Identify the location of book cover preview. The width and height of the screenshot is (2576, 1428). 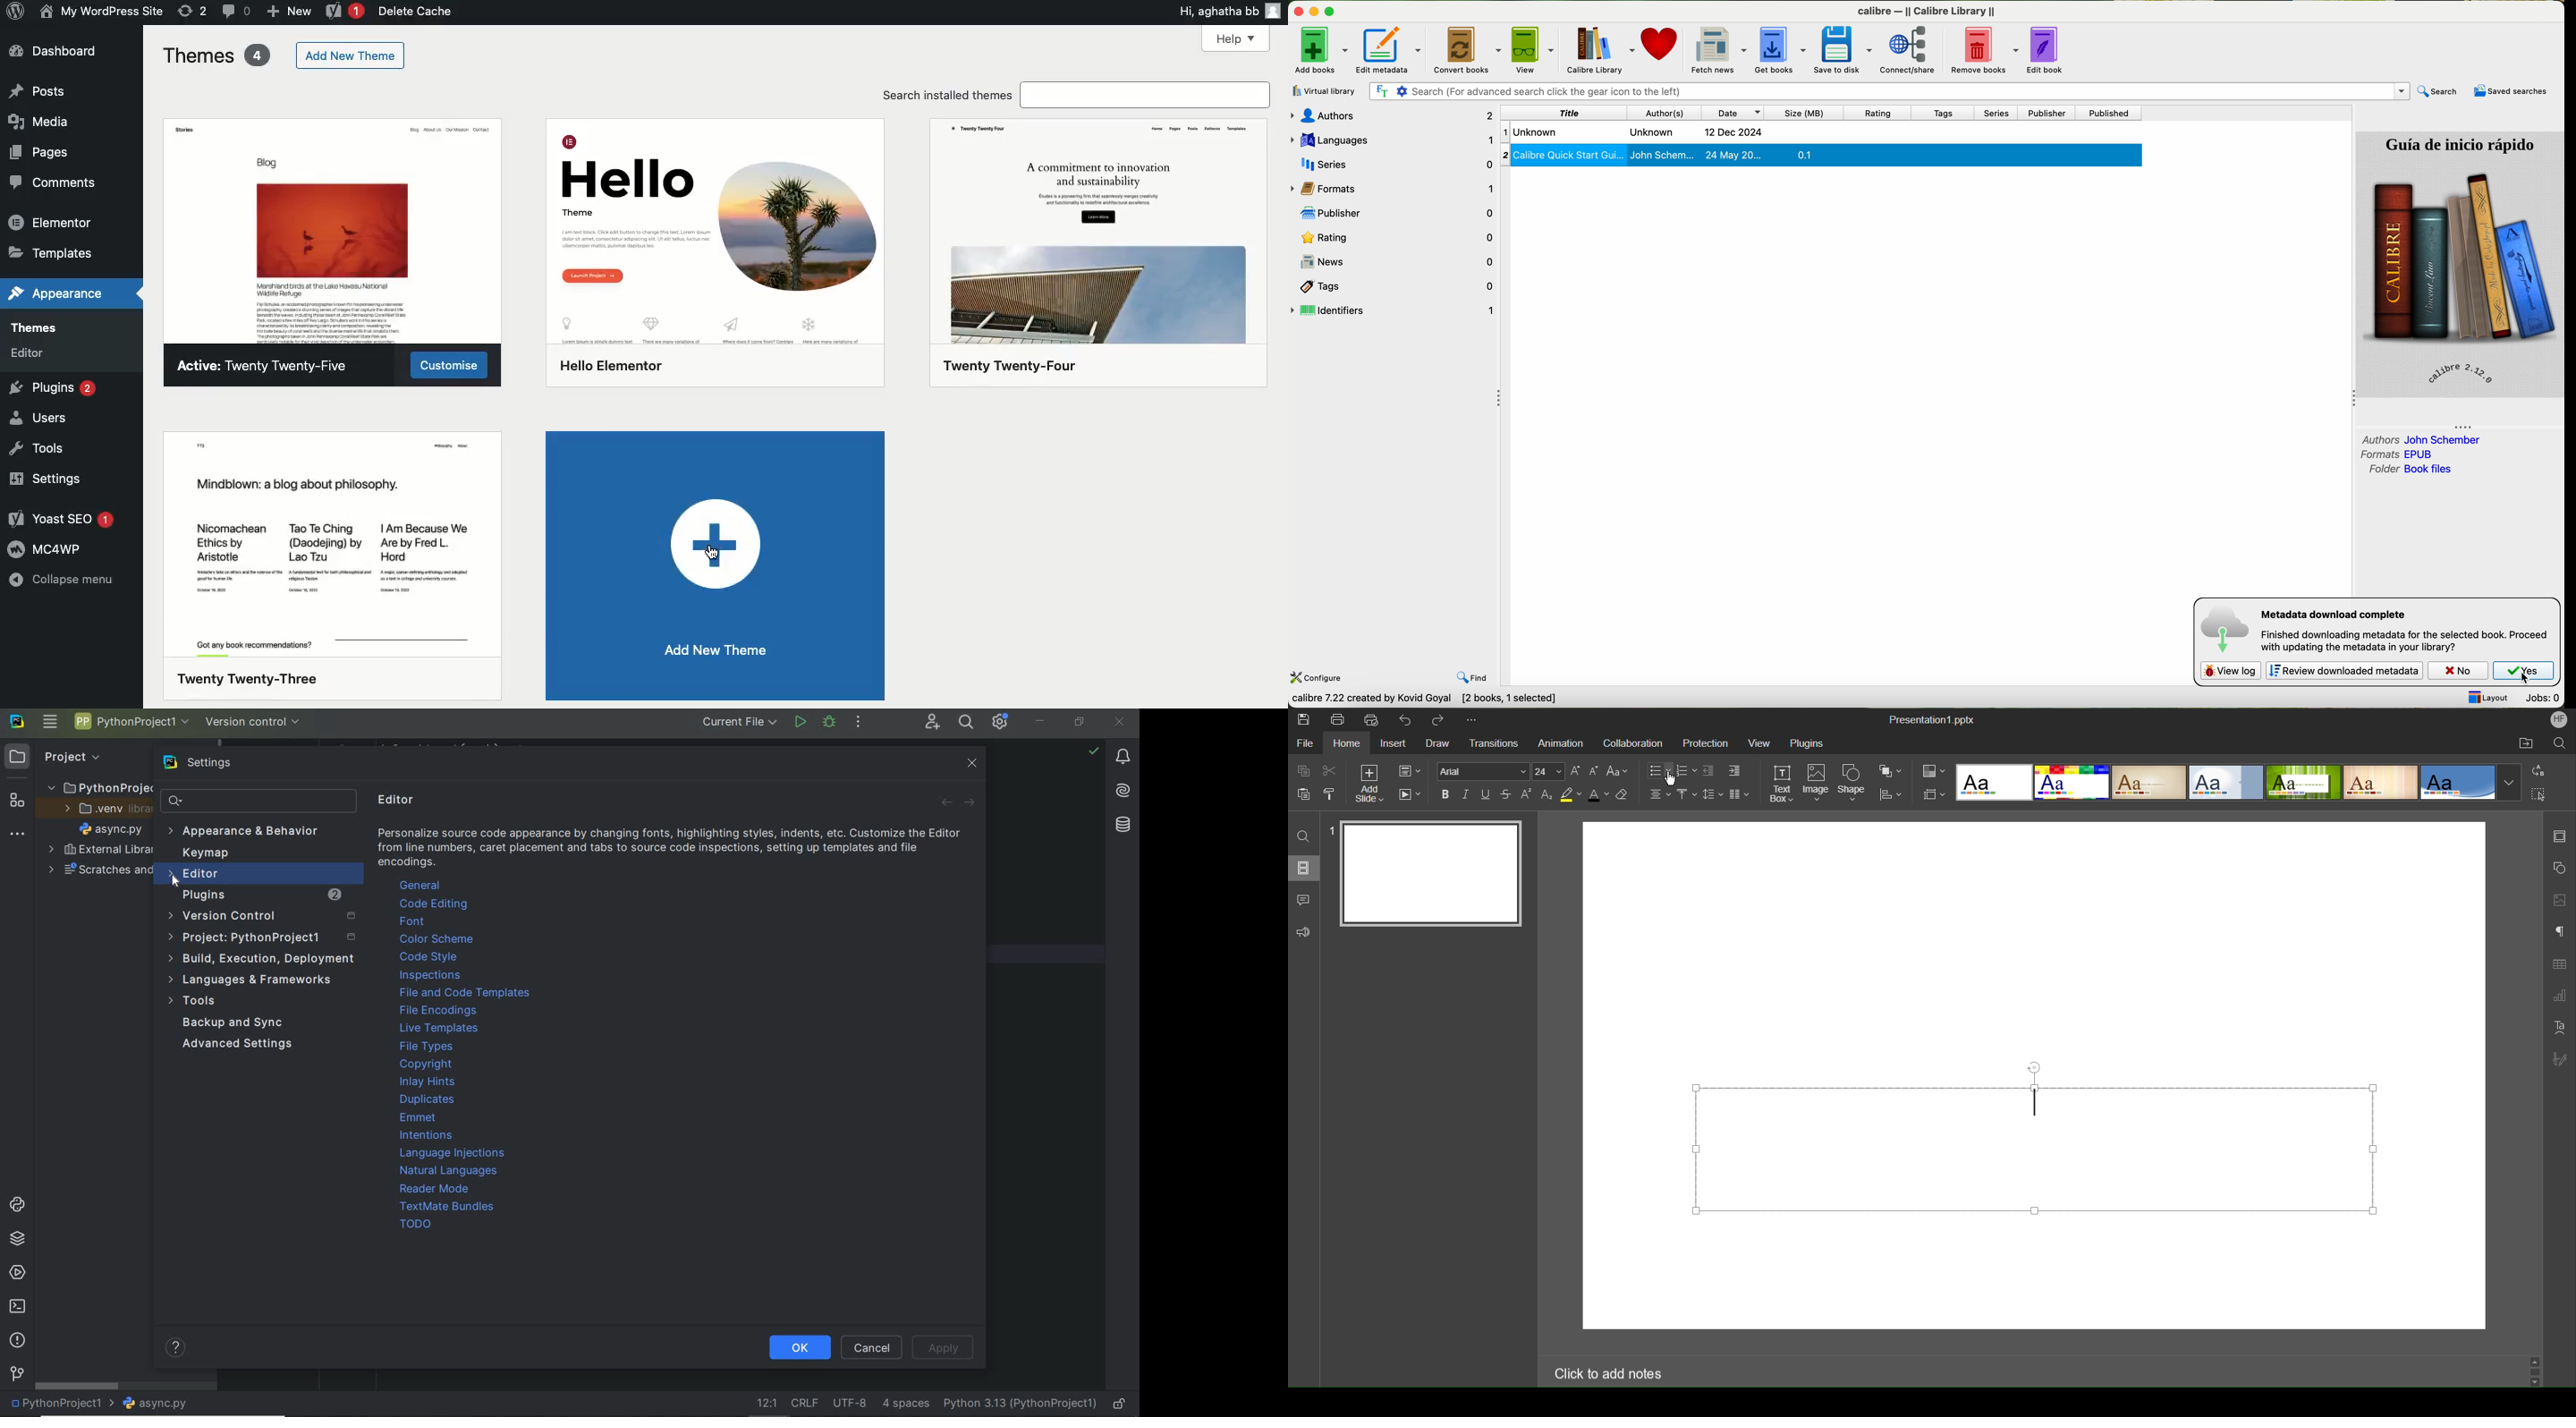
(2460, 264).